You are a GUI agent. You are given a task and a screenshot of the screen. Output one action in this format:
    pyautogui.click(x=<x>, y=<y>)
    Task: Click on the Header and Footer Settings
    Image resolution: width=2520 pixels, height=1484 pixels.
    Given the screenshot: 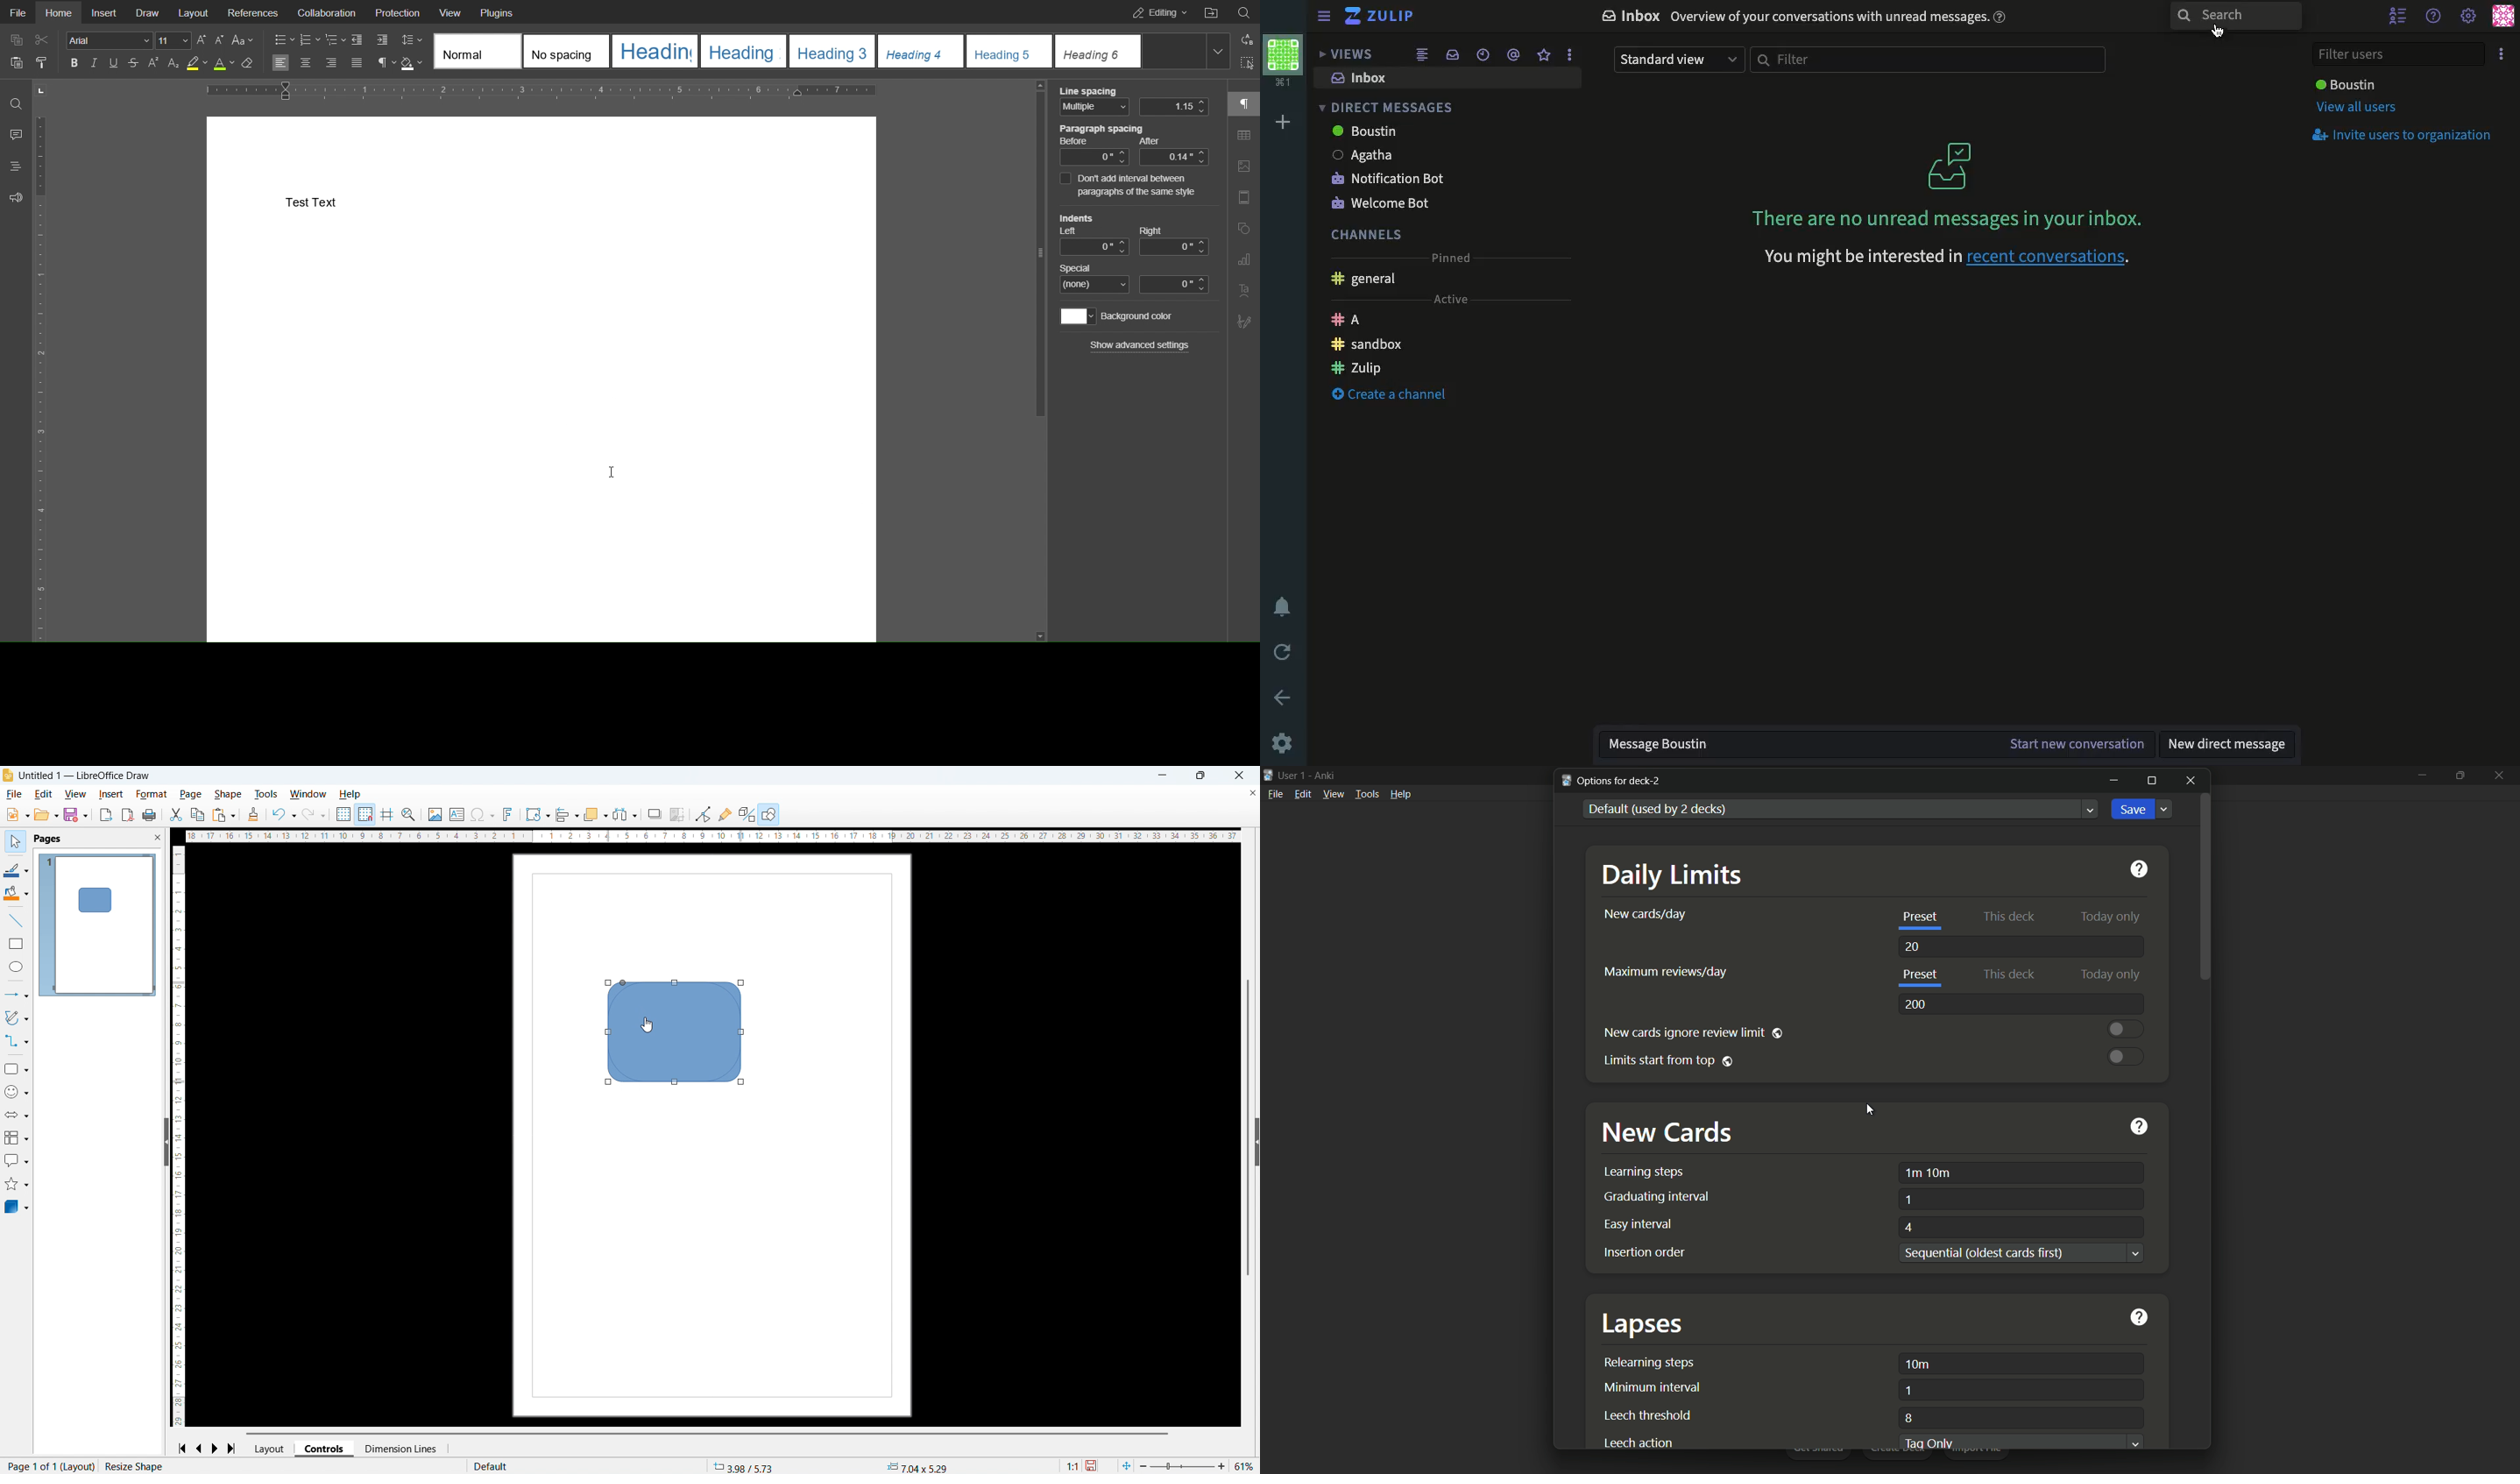 What is the action you would take?
    pyautogui.click(x=1242, y=200)
    